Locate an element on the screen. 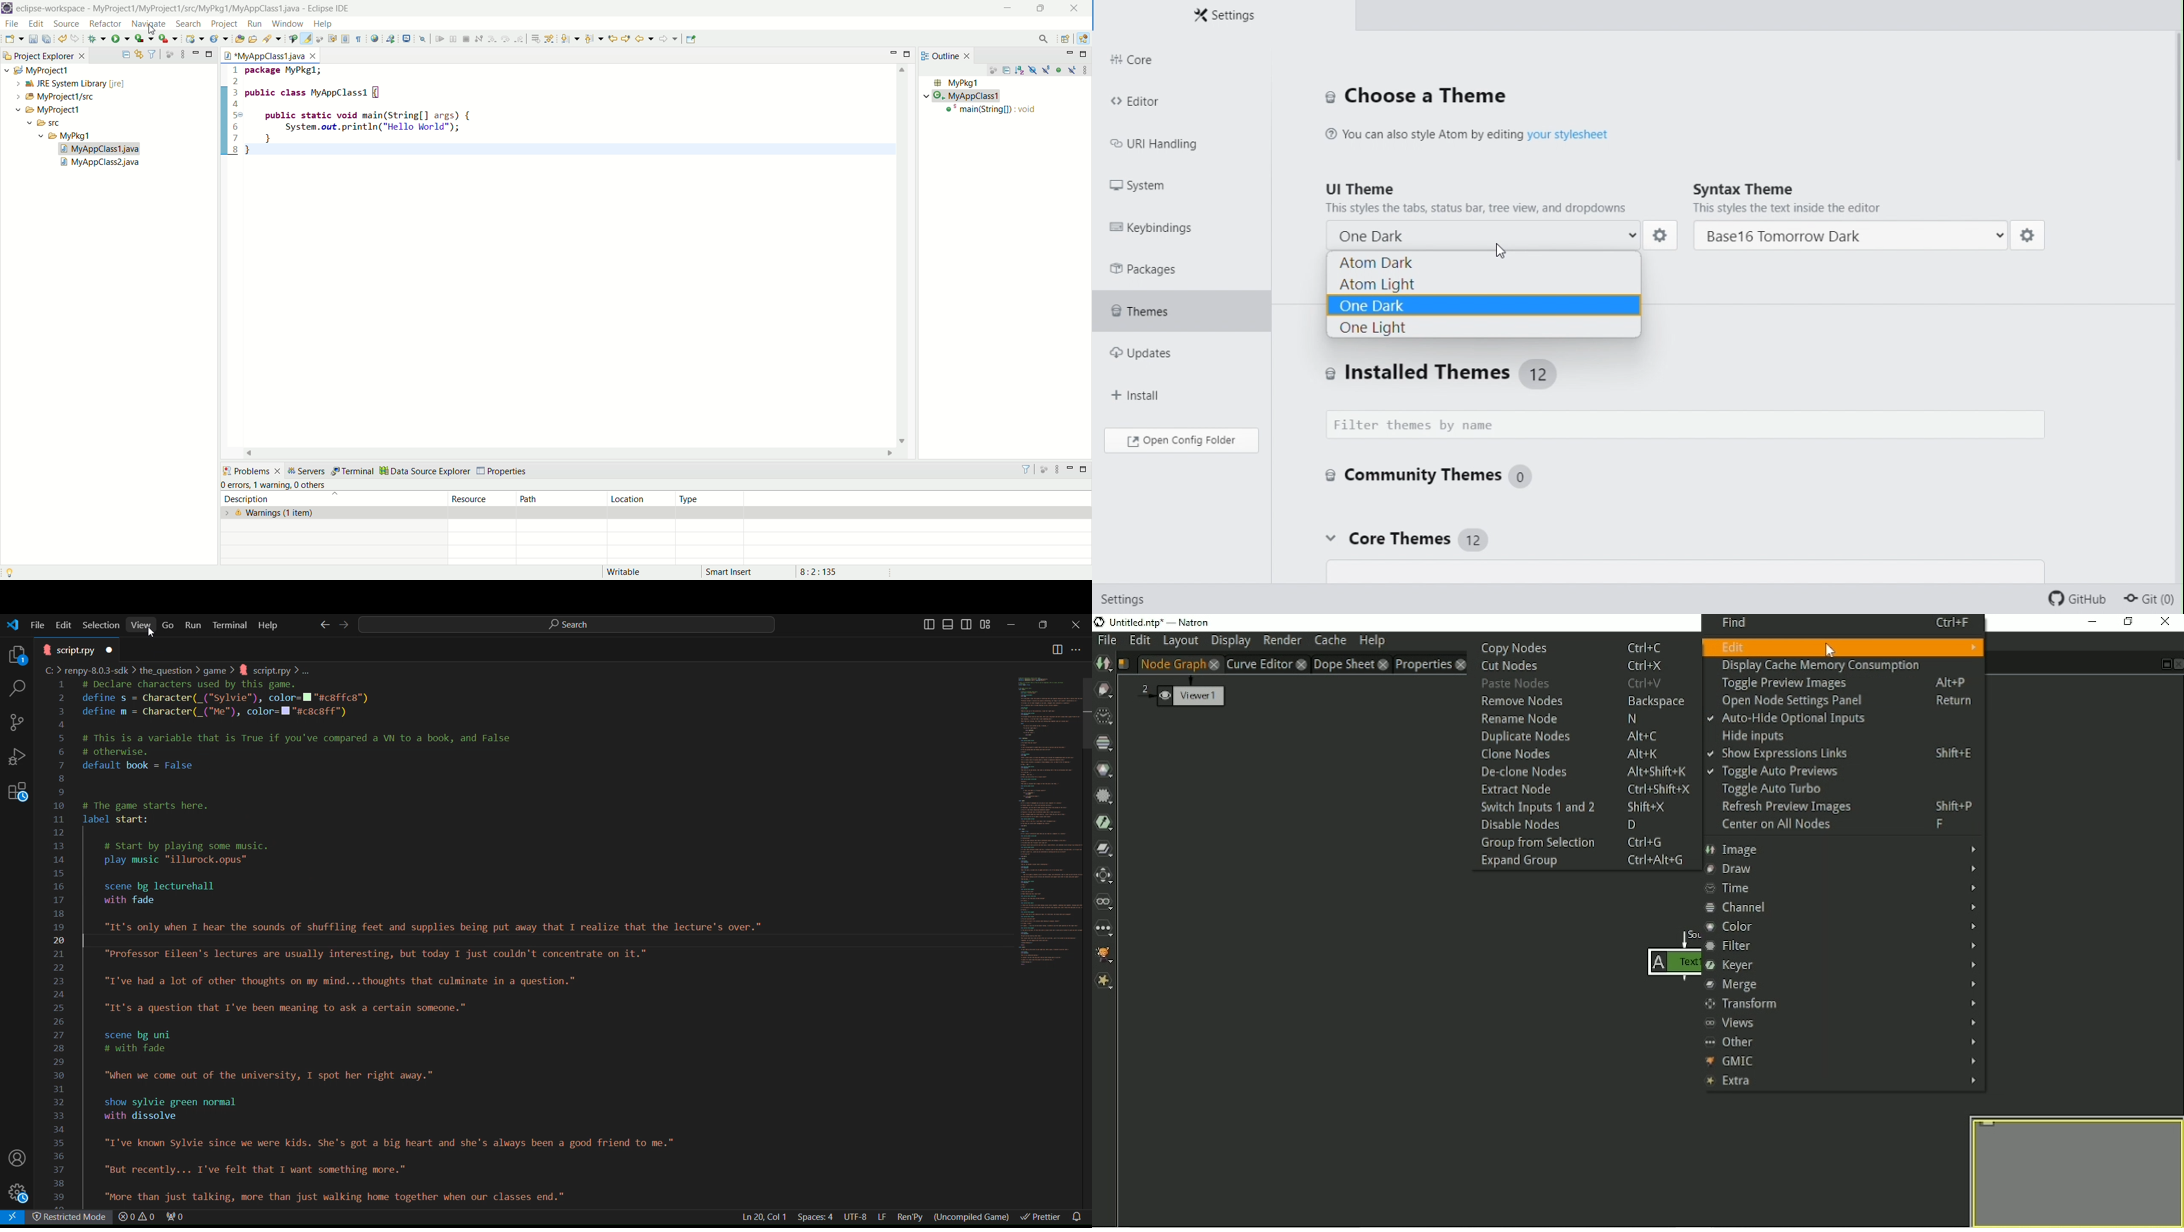  filter is located at coordinates (1028, 469).